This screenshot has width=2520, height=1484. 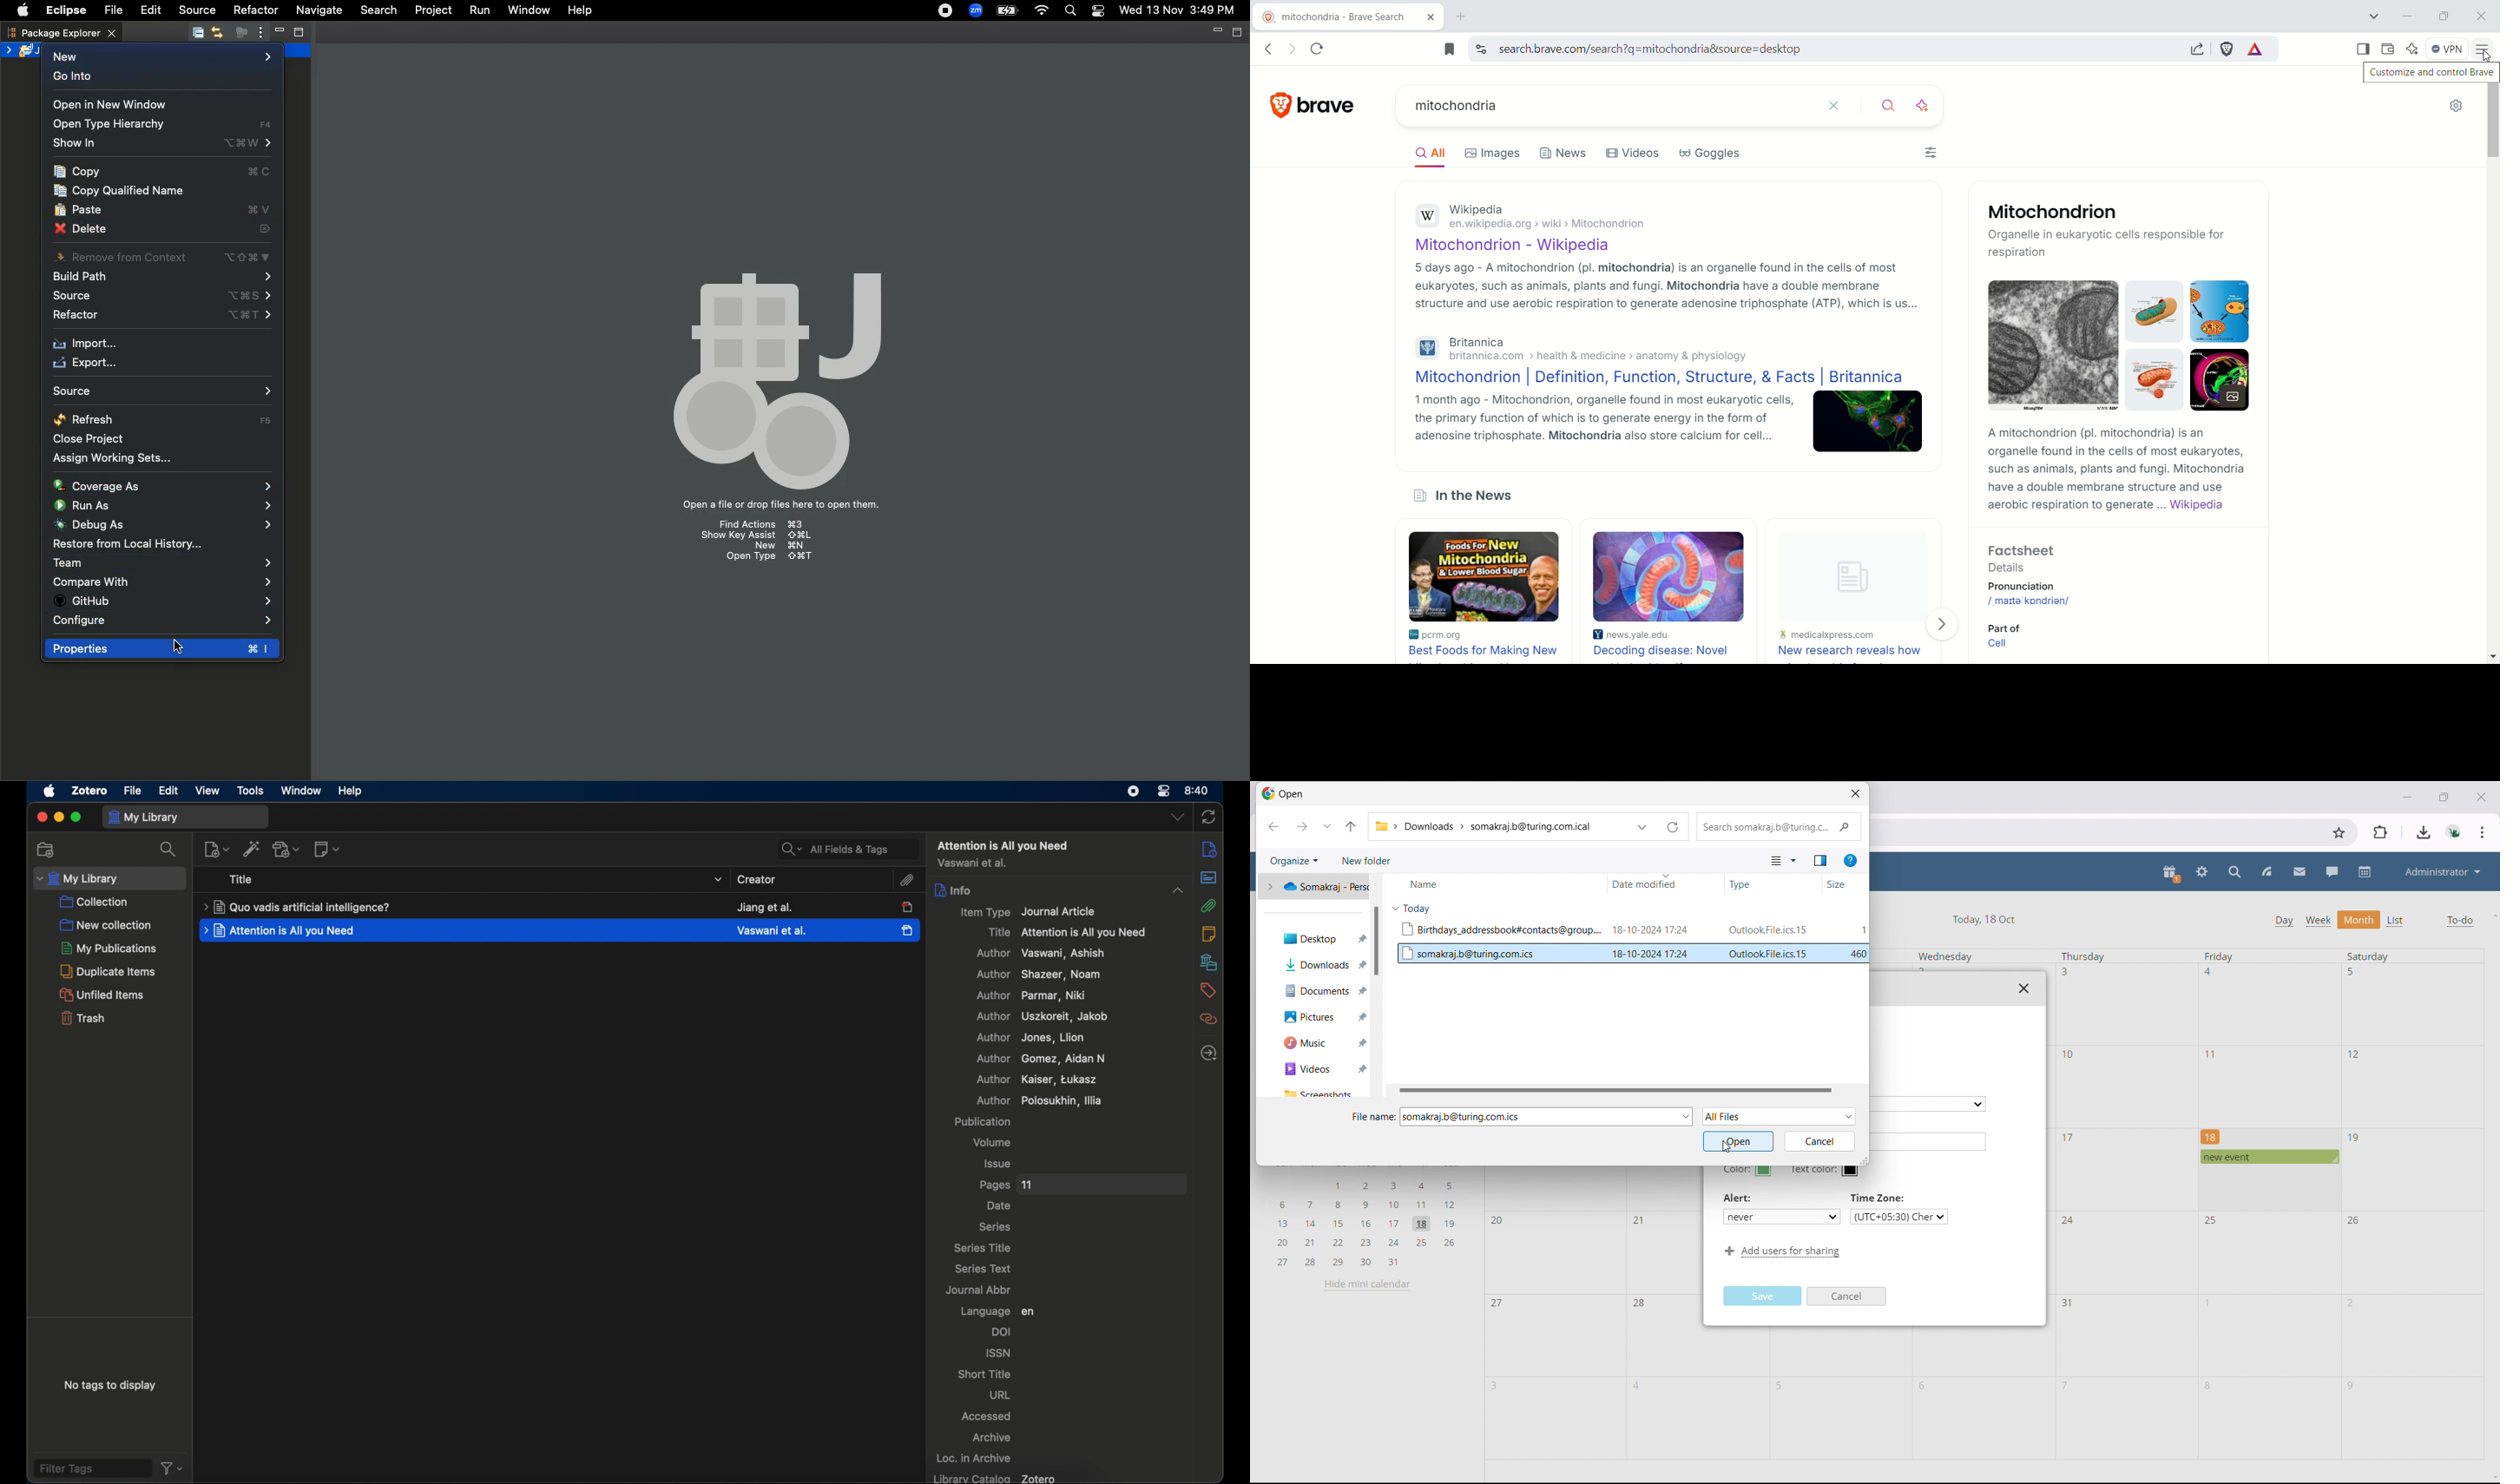 What do you see at coordinates (982, 1121) in the screenshot?
I see `publication` at bounding box center [982, 1121].